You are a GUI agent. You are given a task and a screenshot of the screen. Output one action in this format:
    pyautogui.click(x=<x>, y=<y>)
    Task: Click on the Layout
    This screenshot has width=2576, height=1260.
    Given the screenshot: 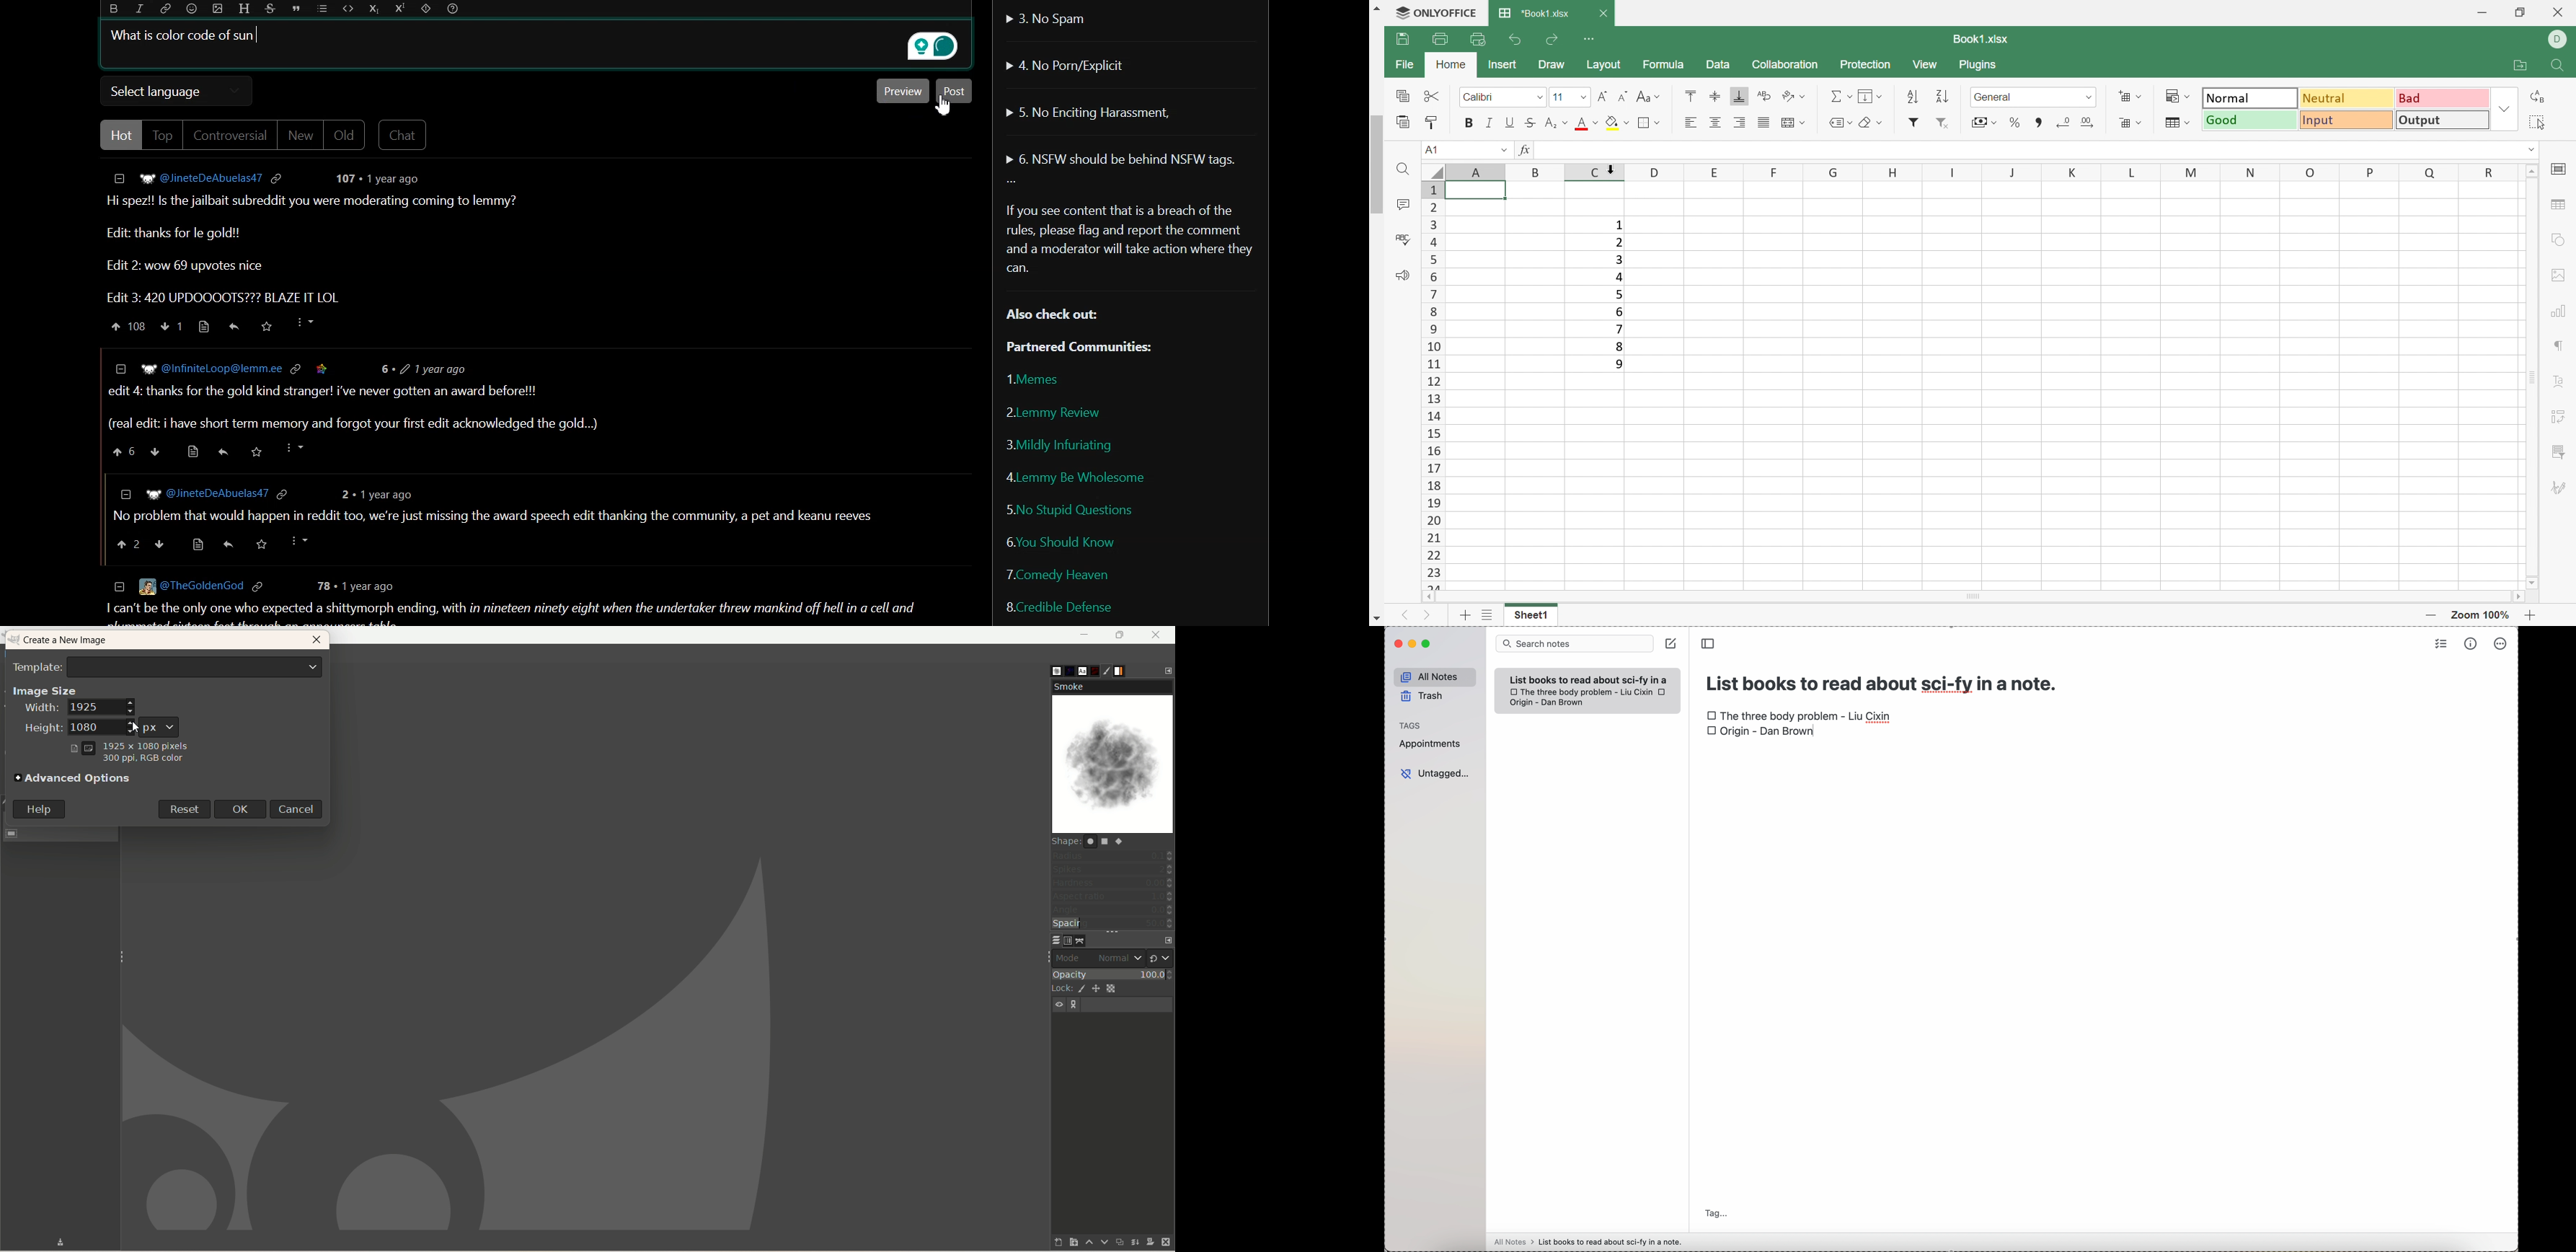 What is the action you would take?
    pyautogui.click(x=1605, y=65)
    